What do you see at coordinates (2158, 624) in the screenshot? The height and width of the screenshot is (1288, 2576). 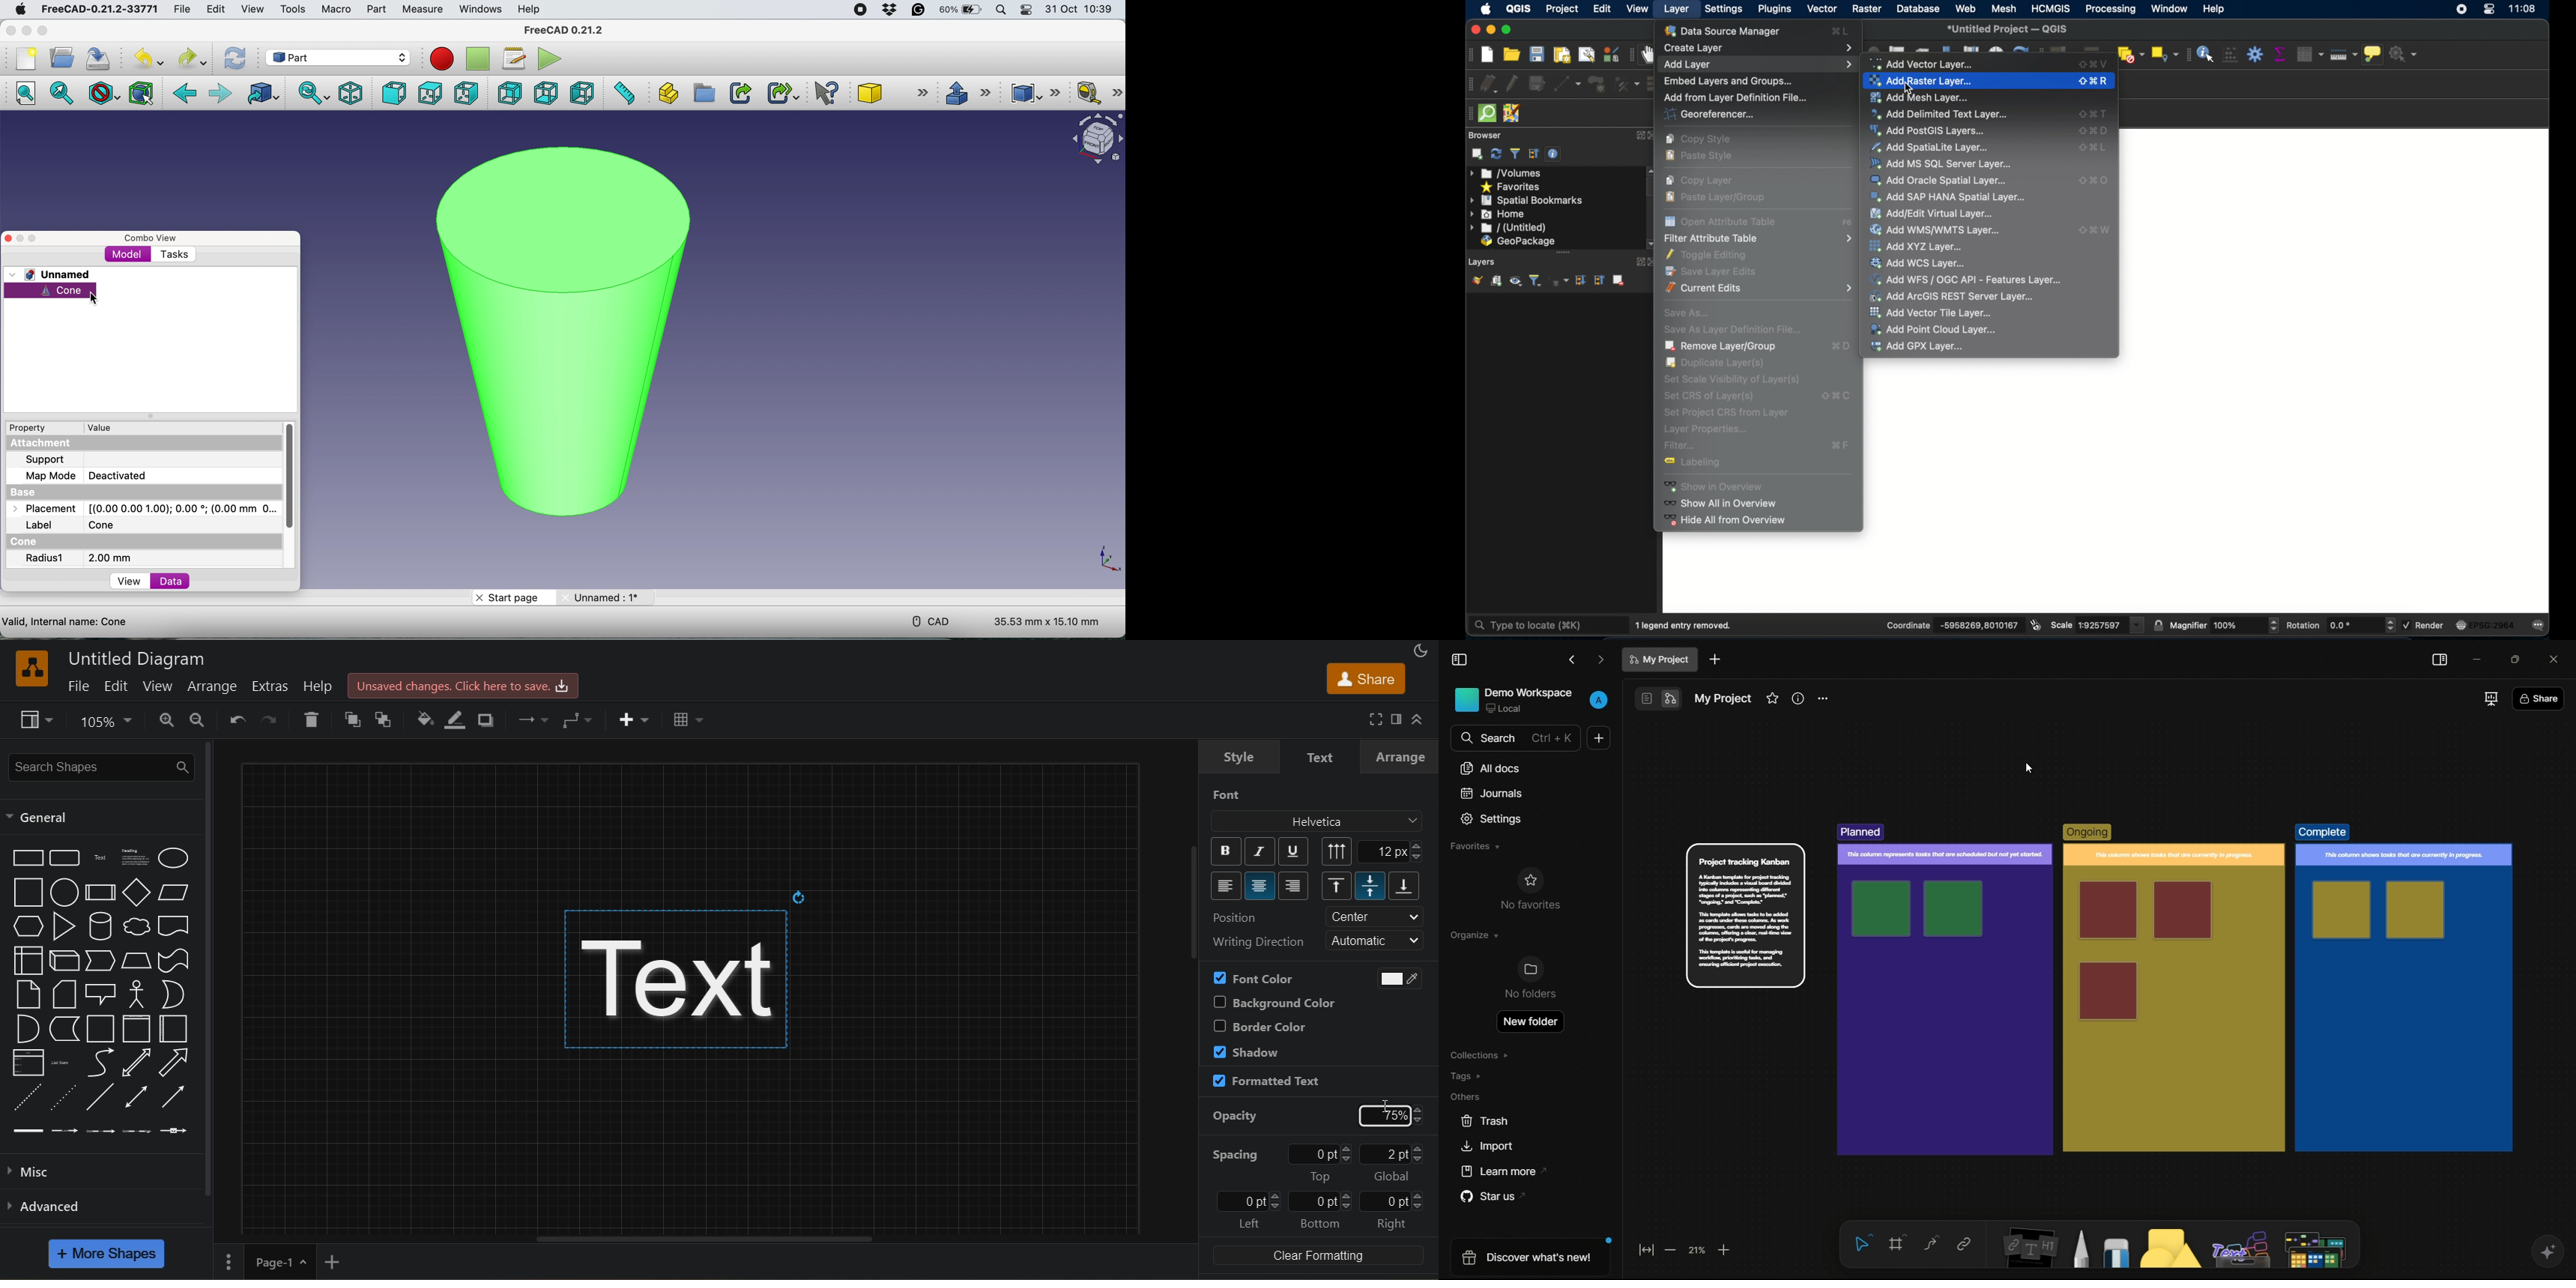 I see `lock scale` at bounding box center [2158, 624].